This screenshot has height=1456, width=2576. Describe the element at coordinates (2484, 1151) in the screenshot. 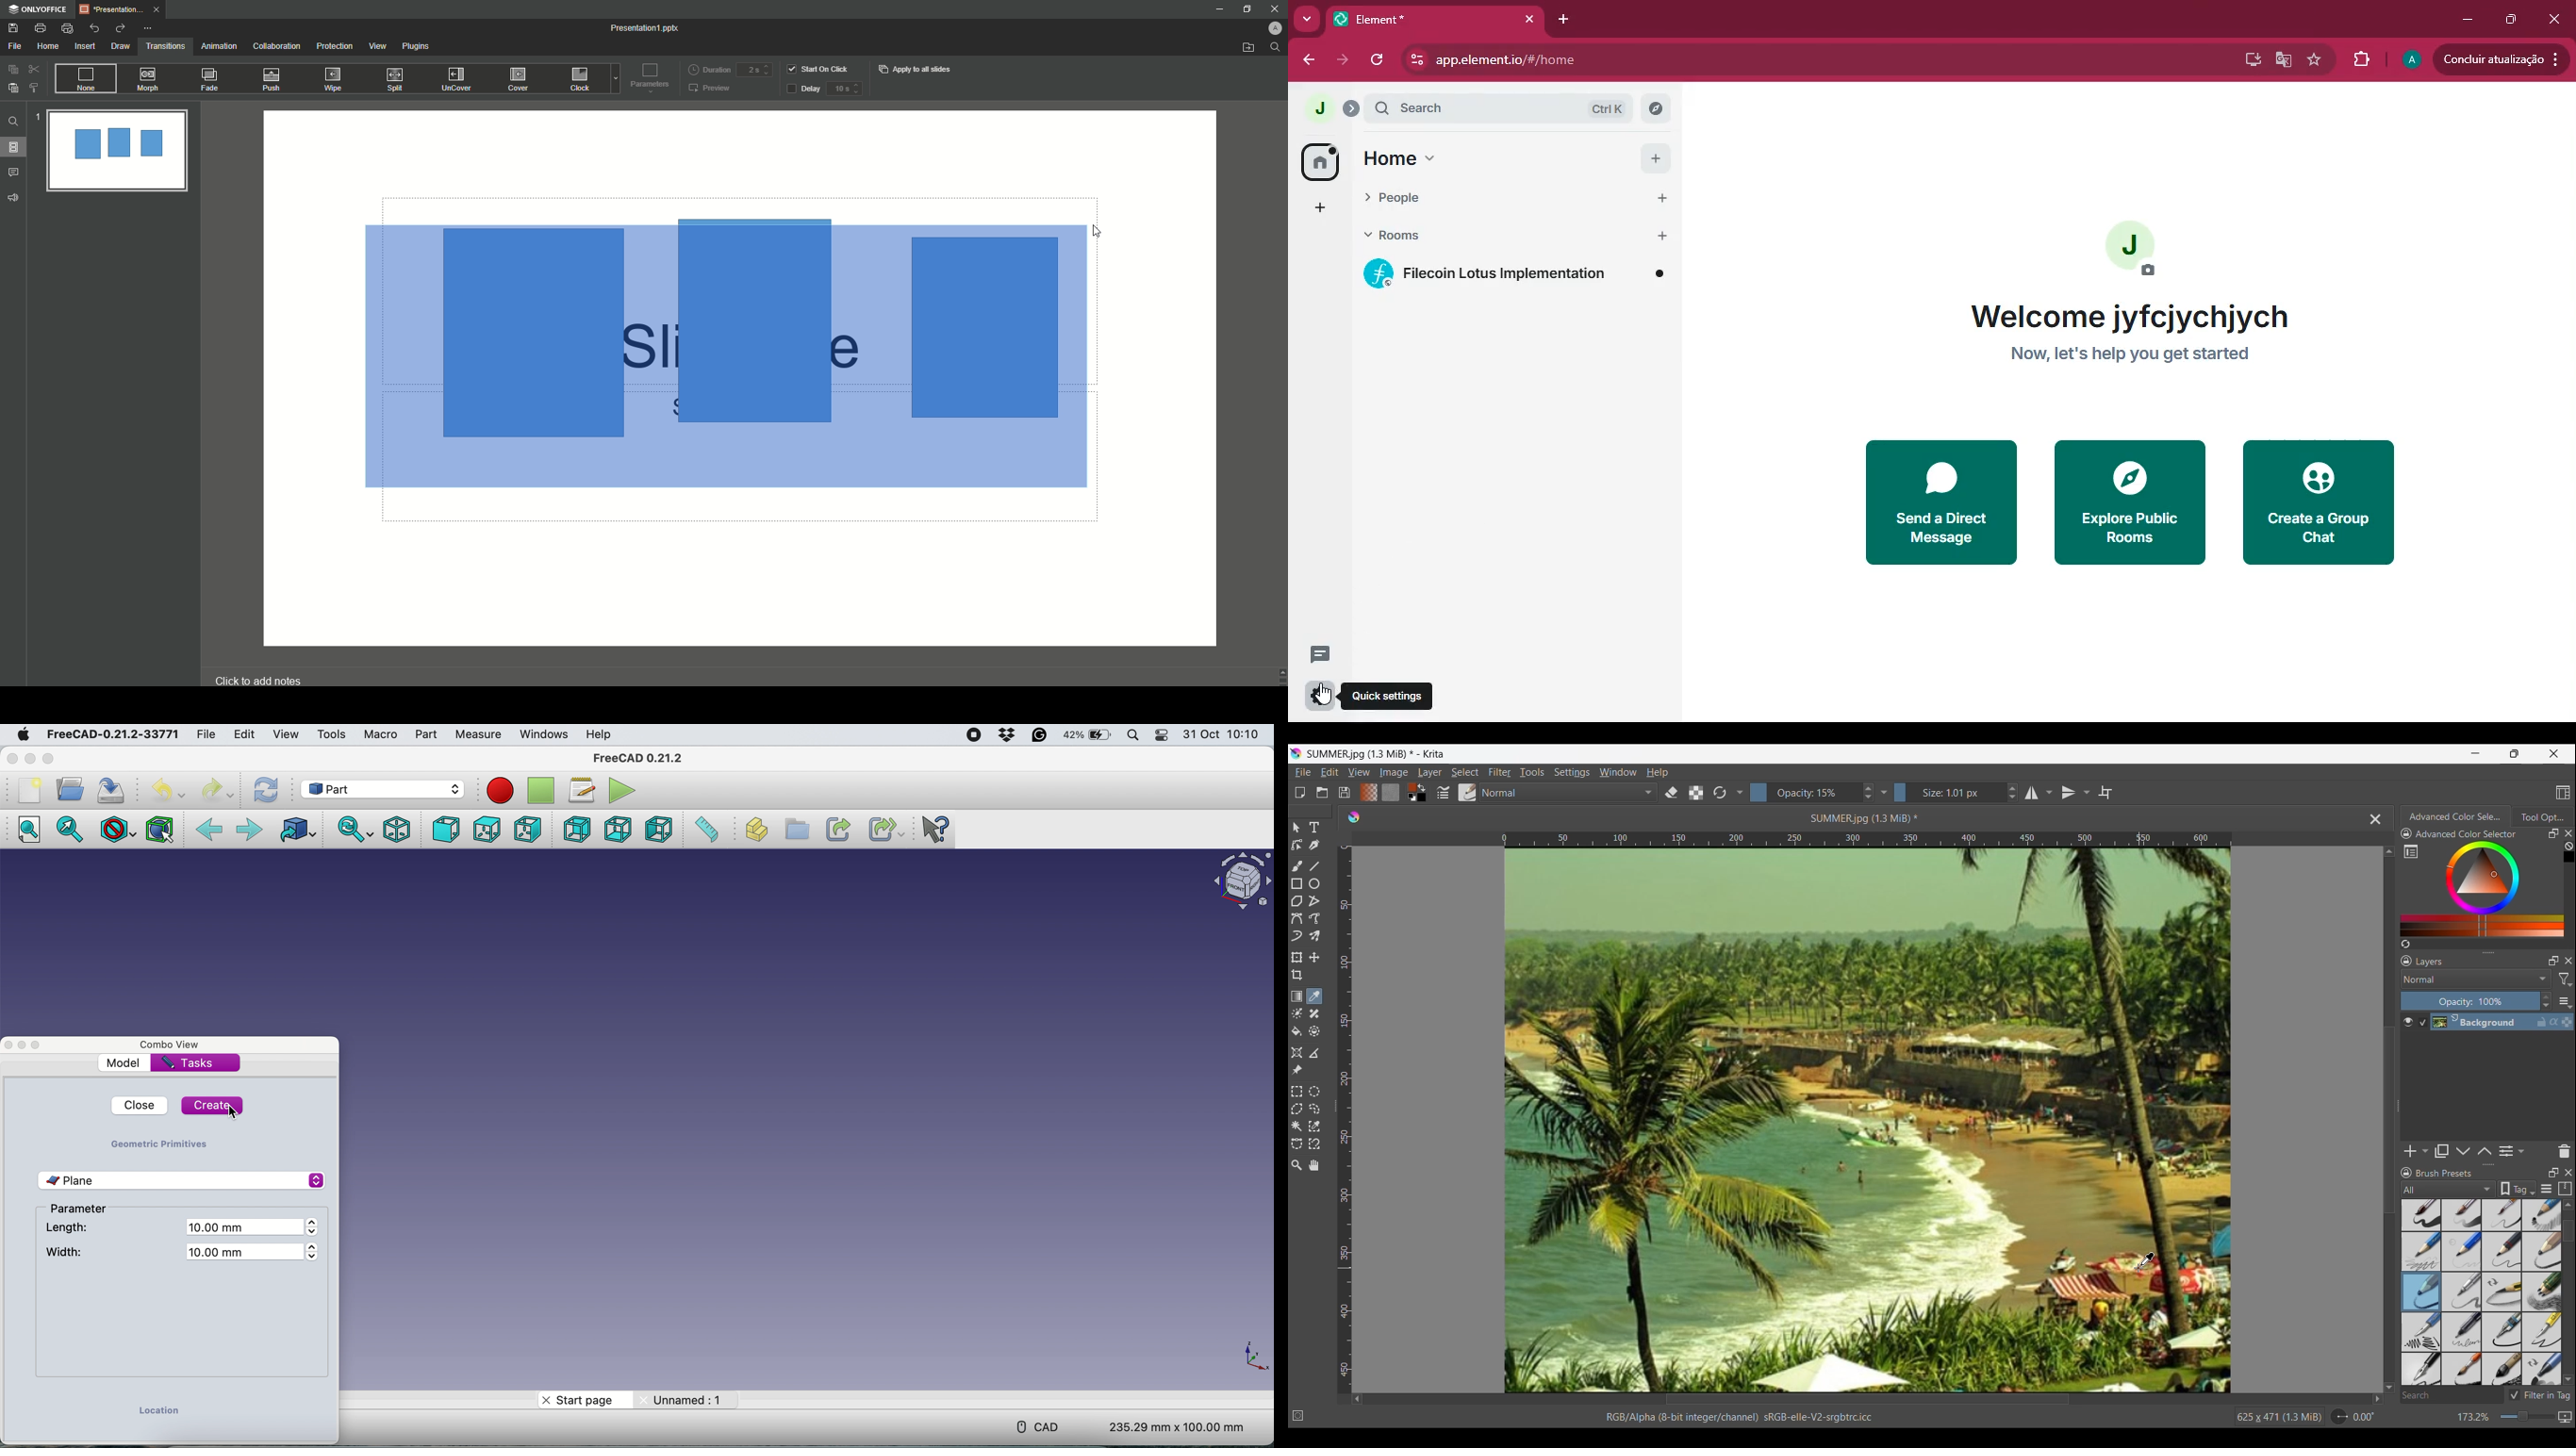

I see `Move layer or mask up` at that location.